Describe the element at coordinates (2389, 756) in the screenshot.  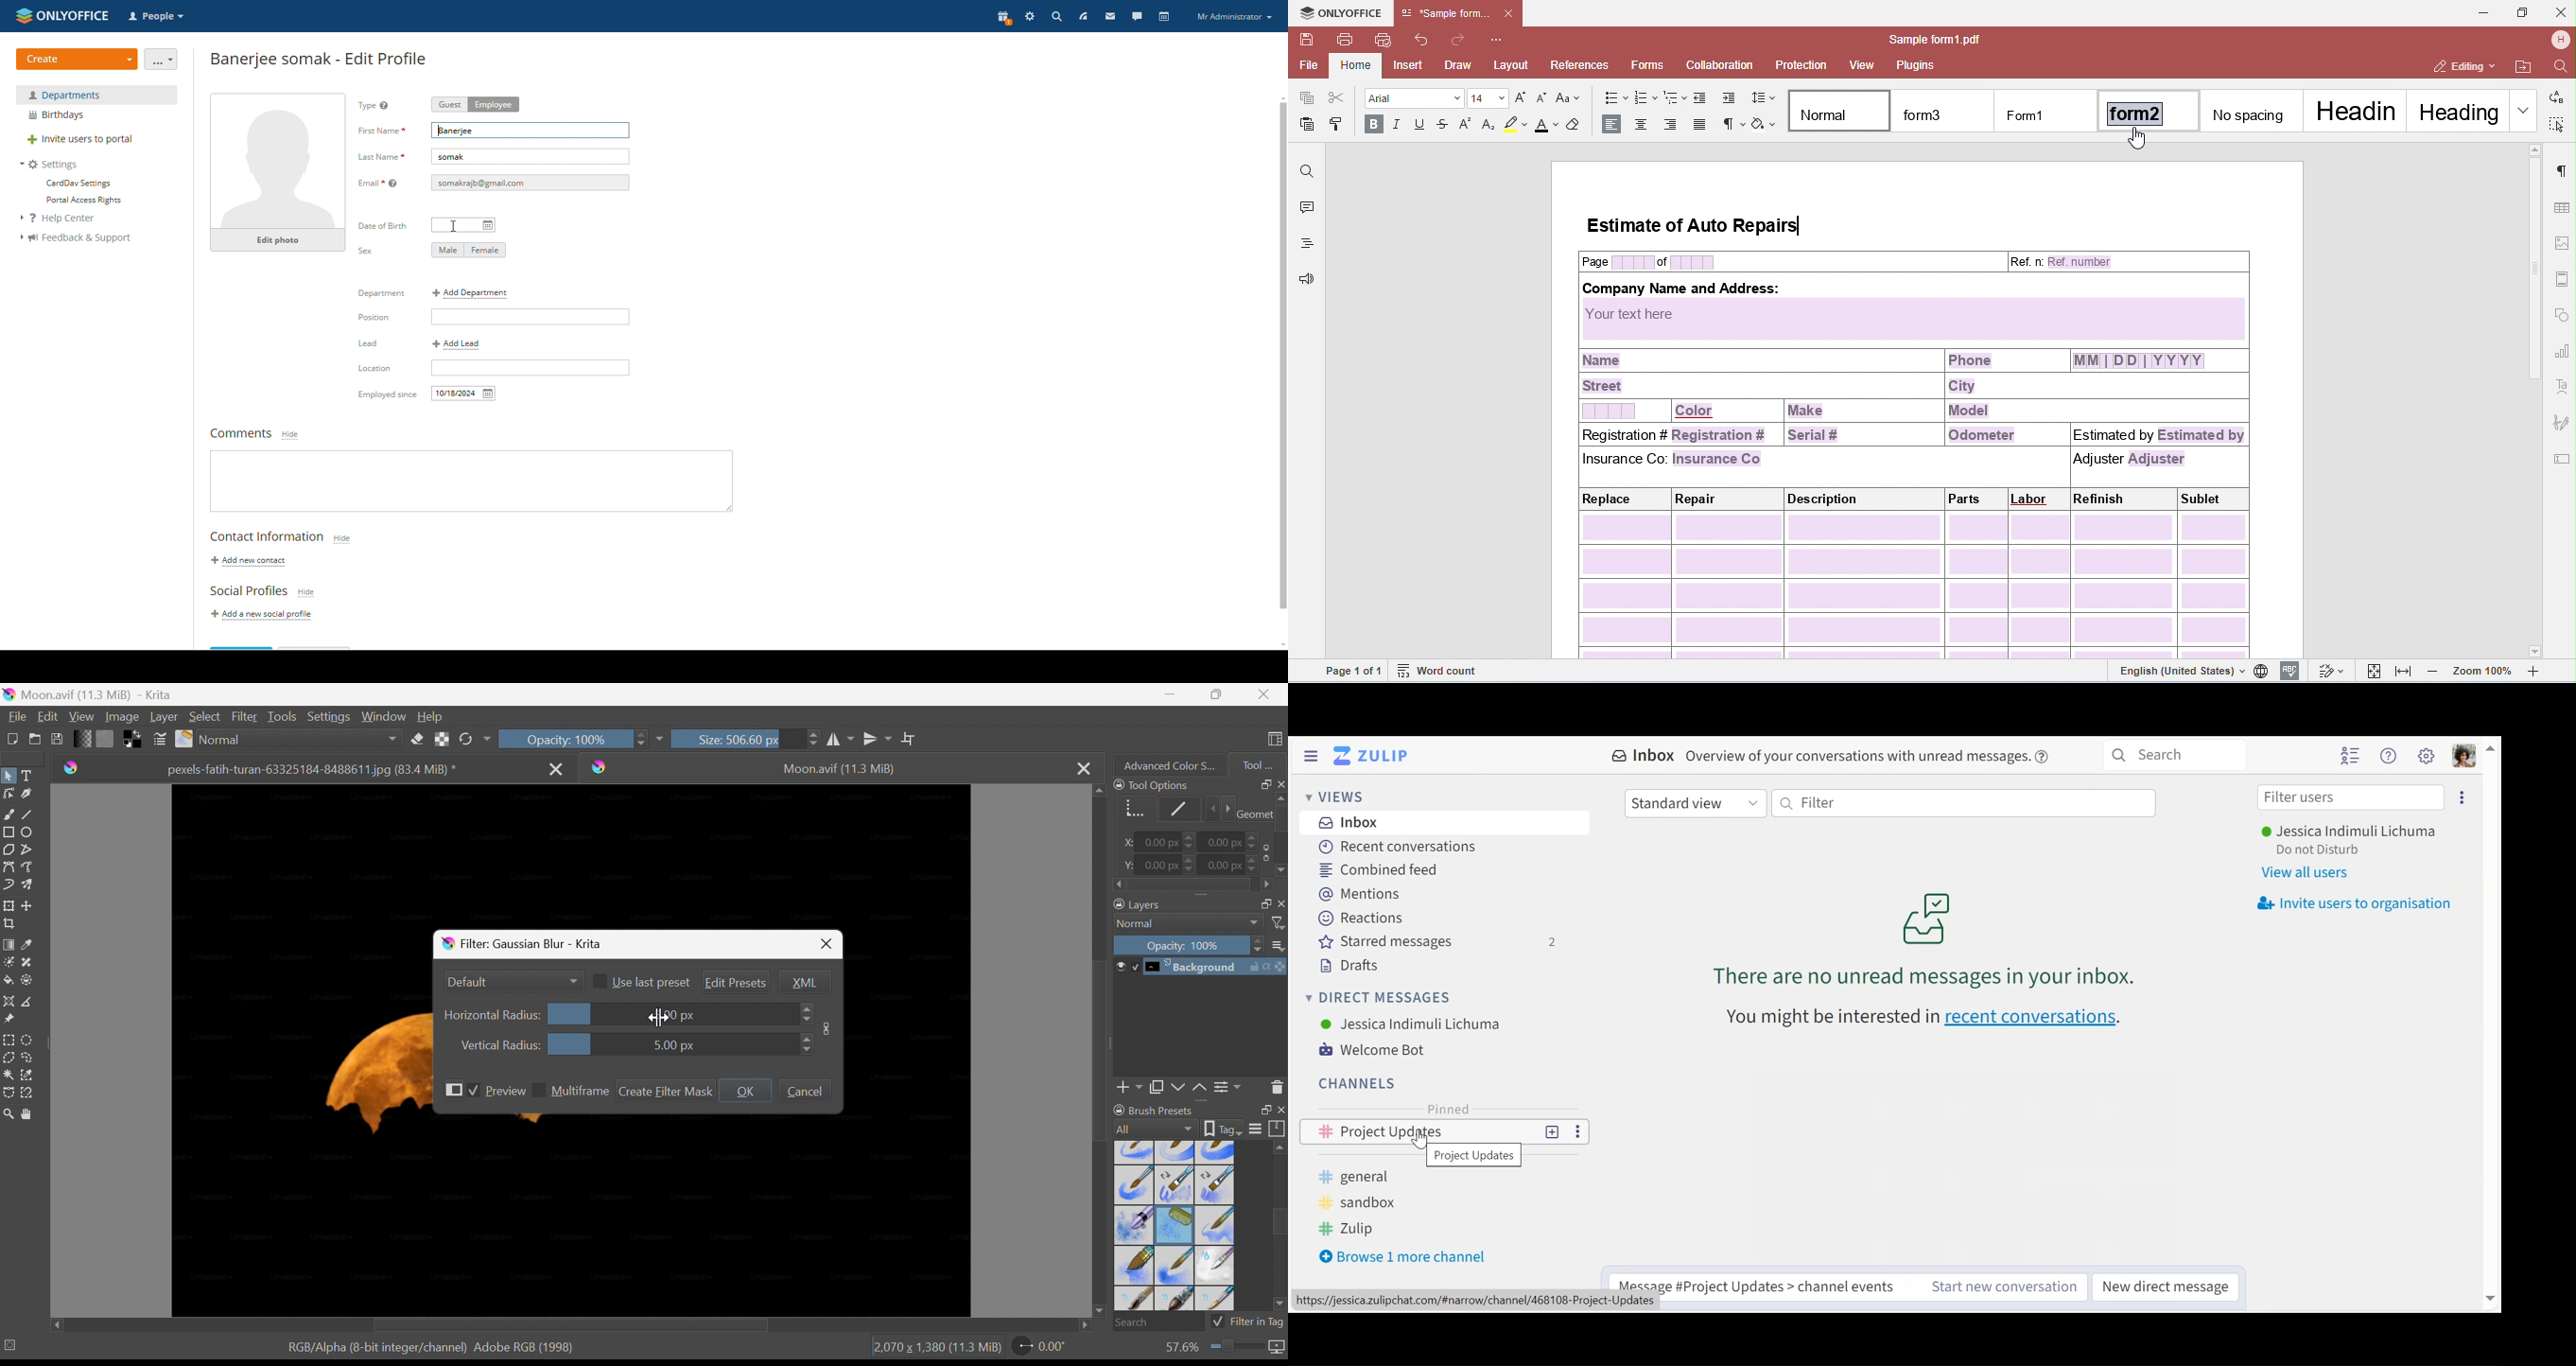
I see `Help menu` at that location.